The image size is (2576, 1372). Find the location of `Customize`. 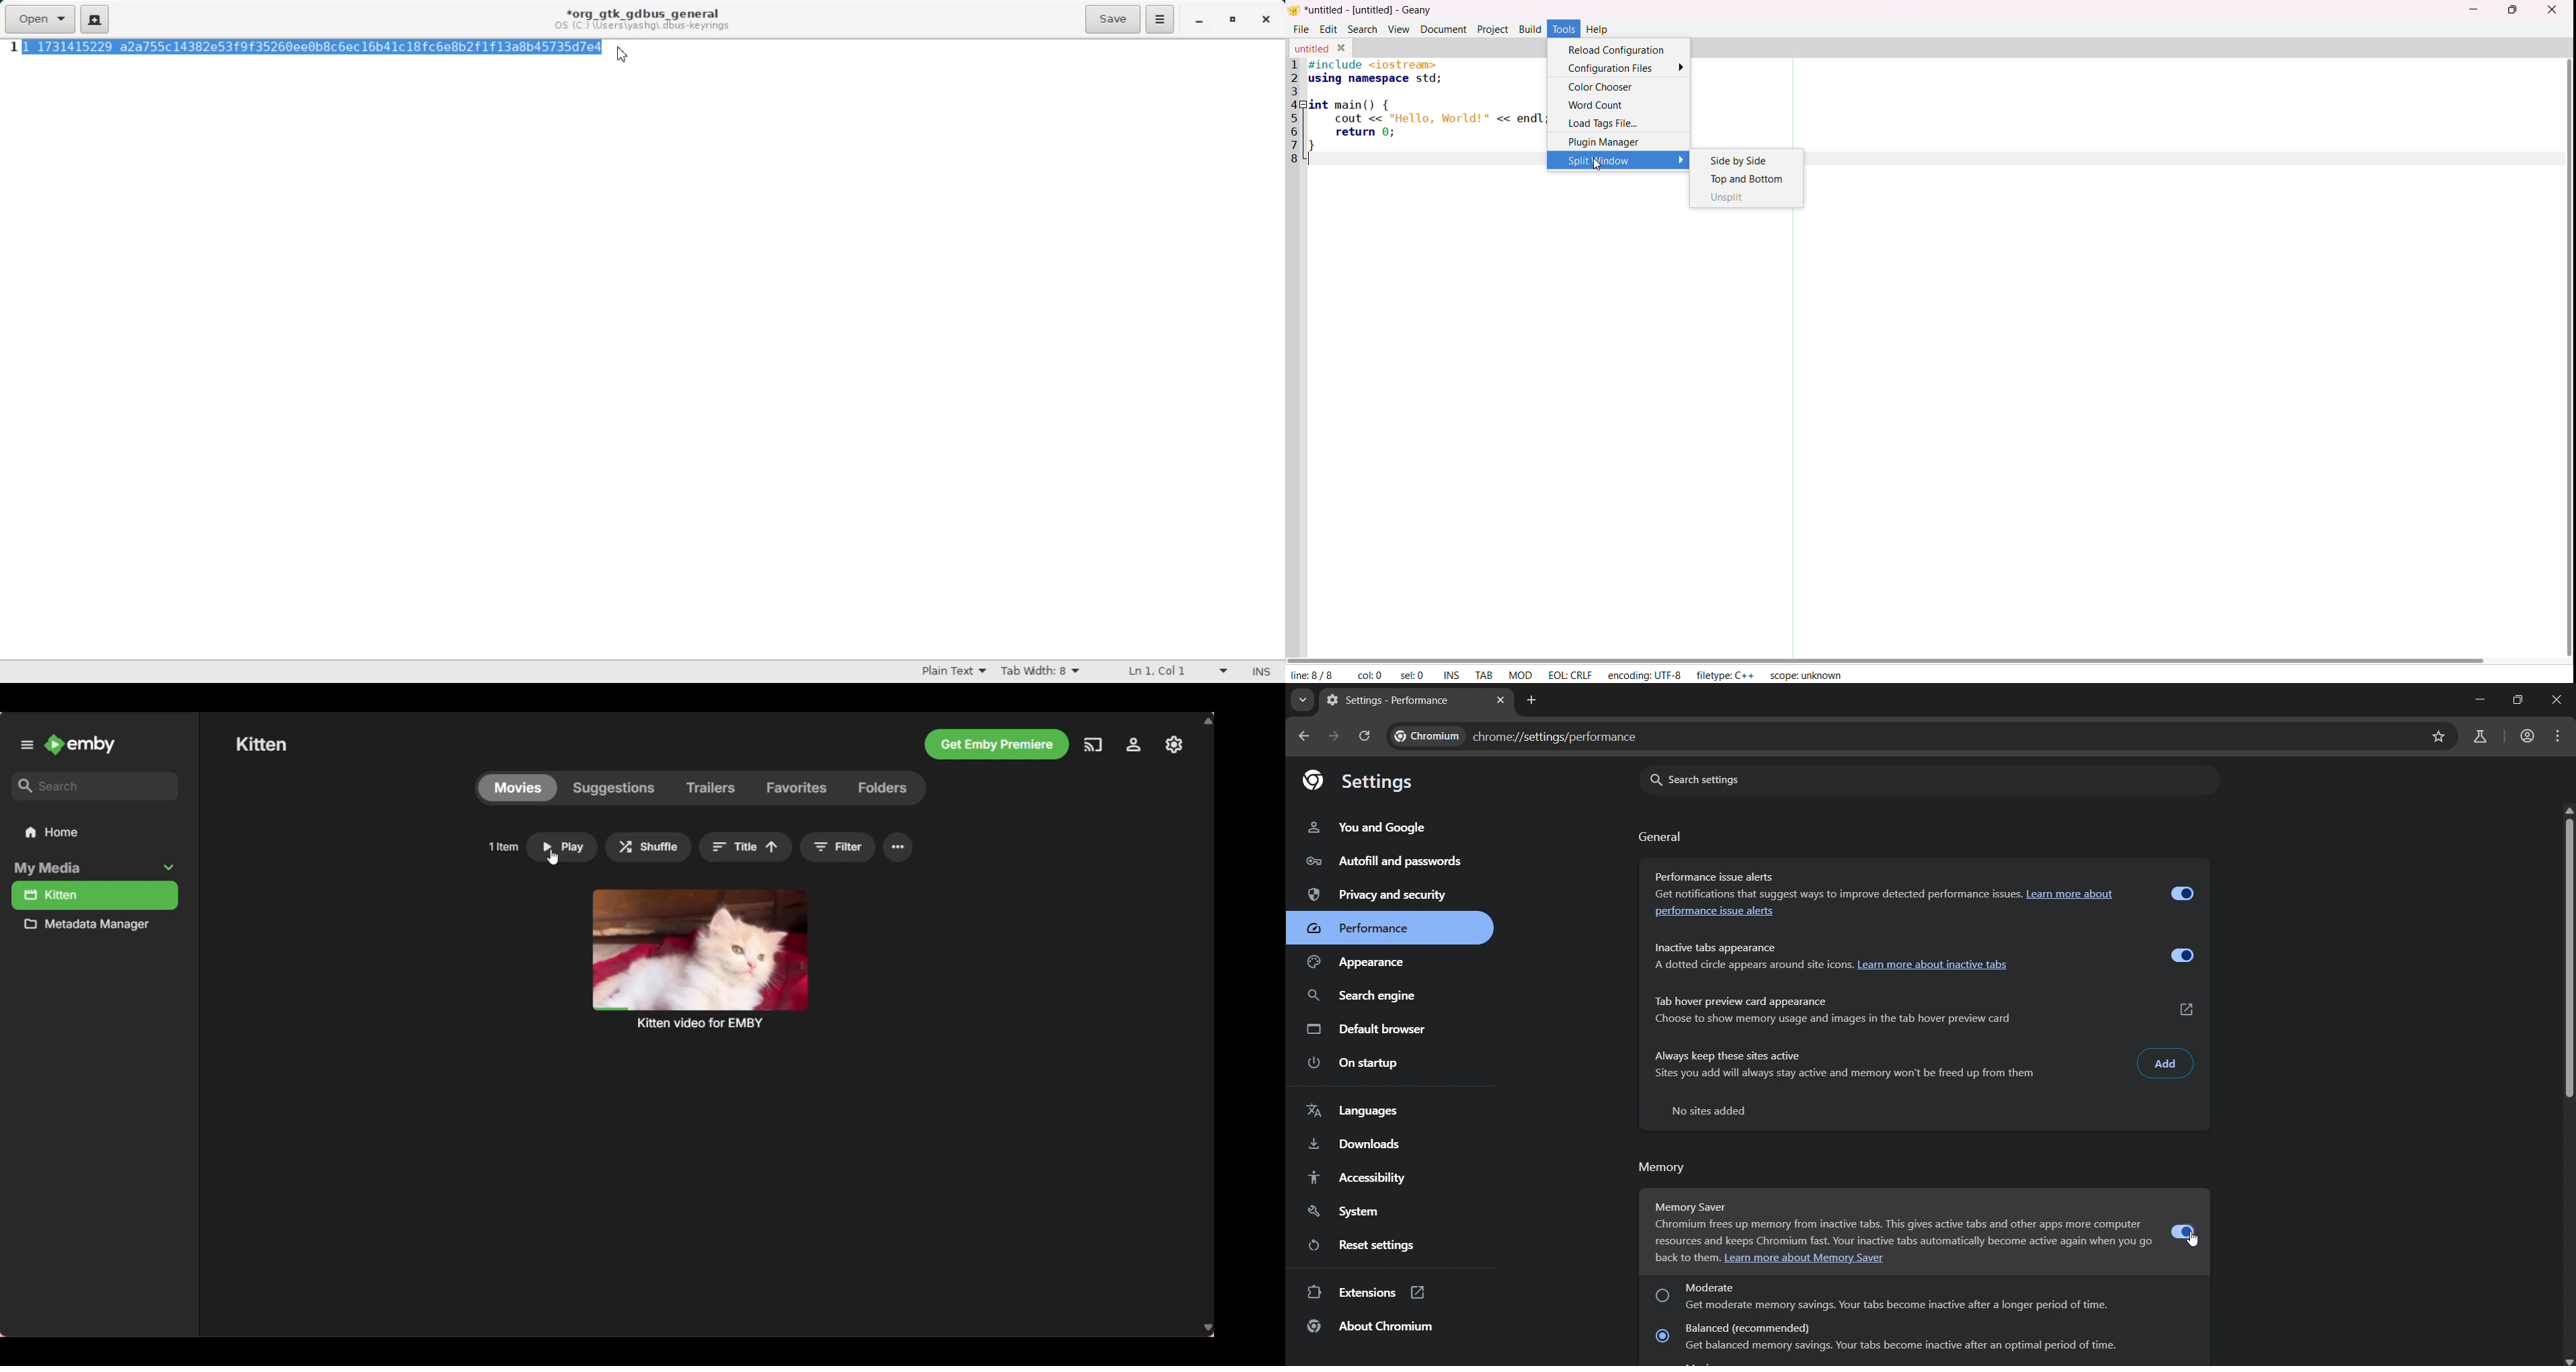

Customize is located at coordinates (2185, 1010).